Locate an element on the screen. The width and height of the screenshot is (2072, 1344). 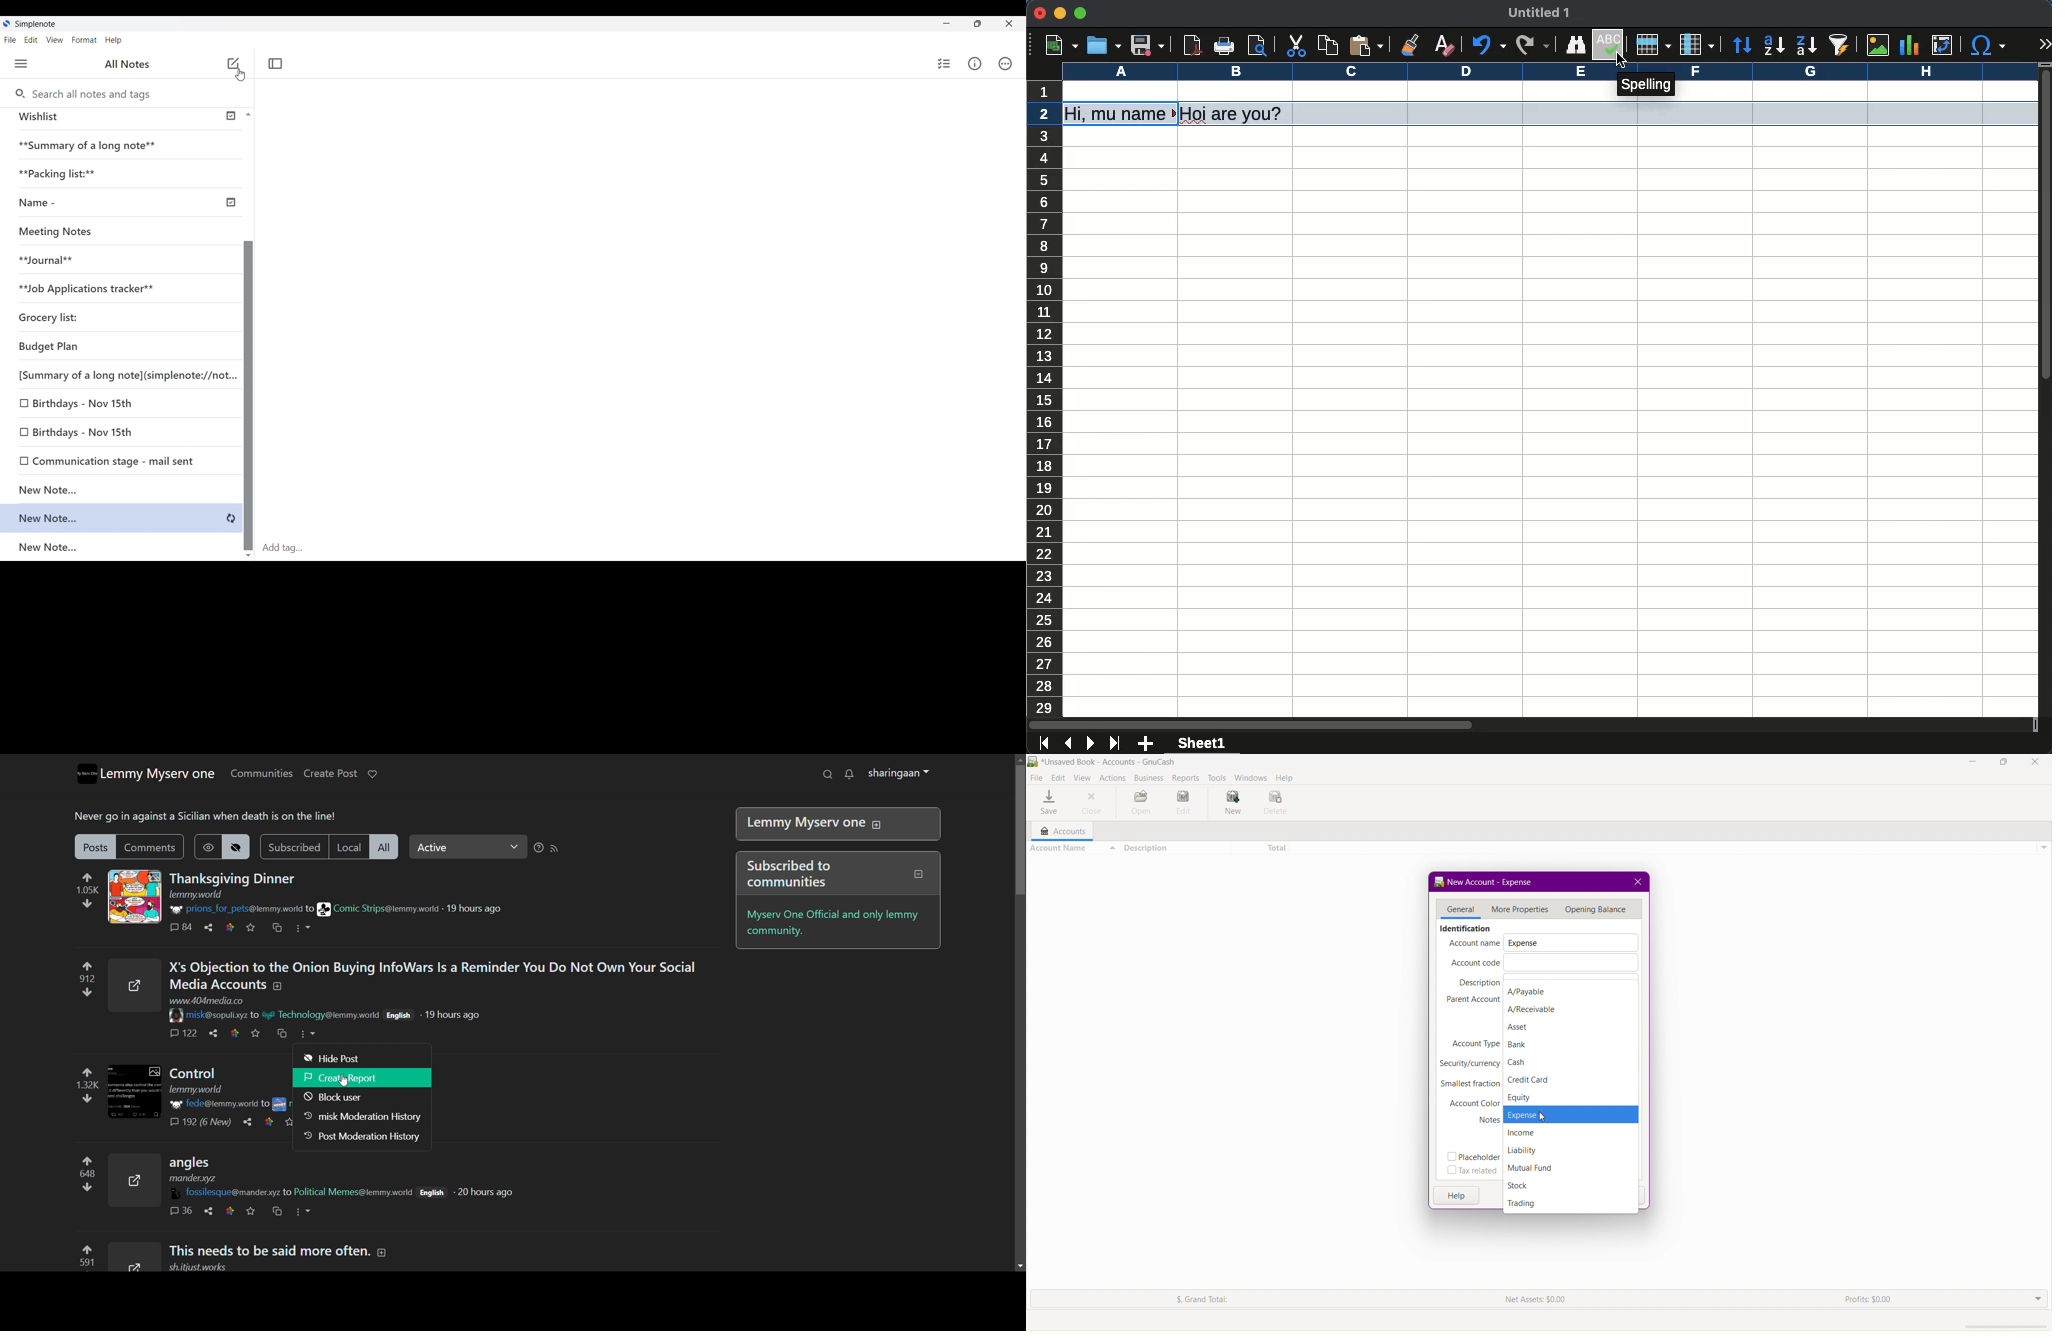
Close is located at coordinates (2035, 762).